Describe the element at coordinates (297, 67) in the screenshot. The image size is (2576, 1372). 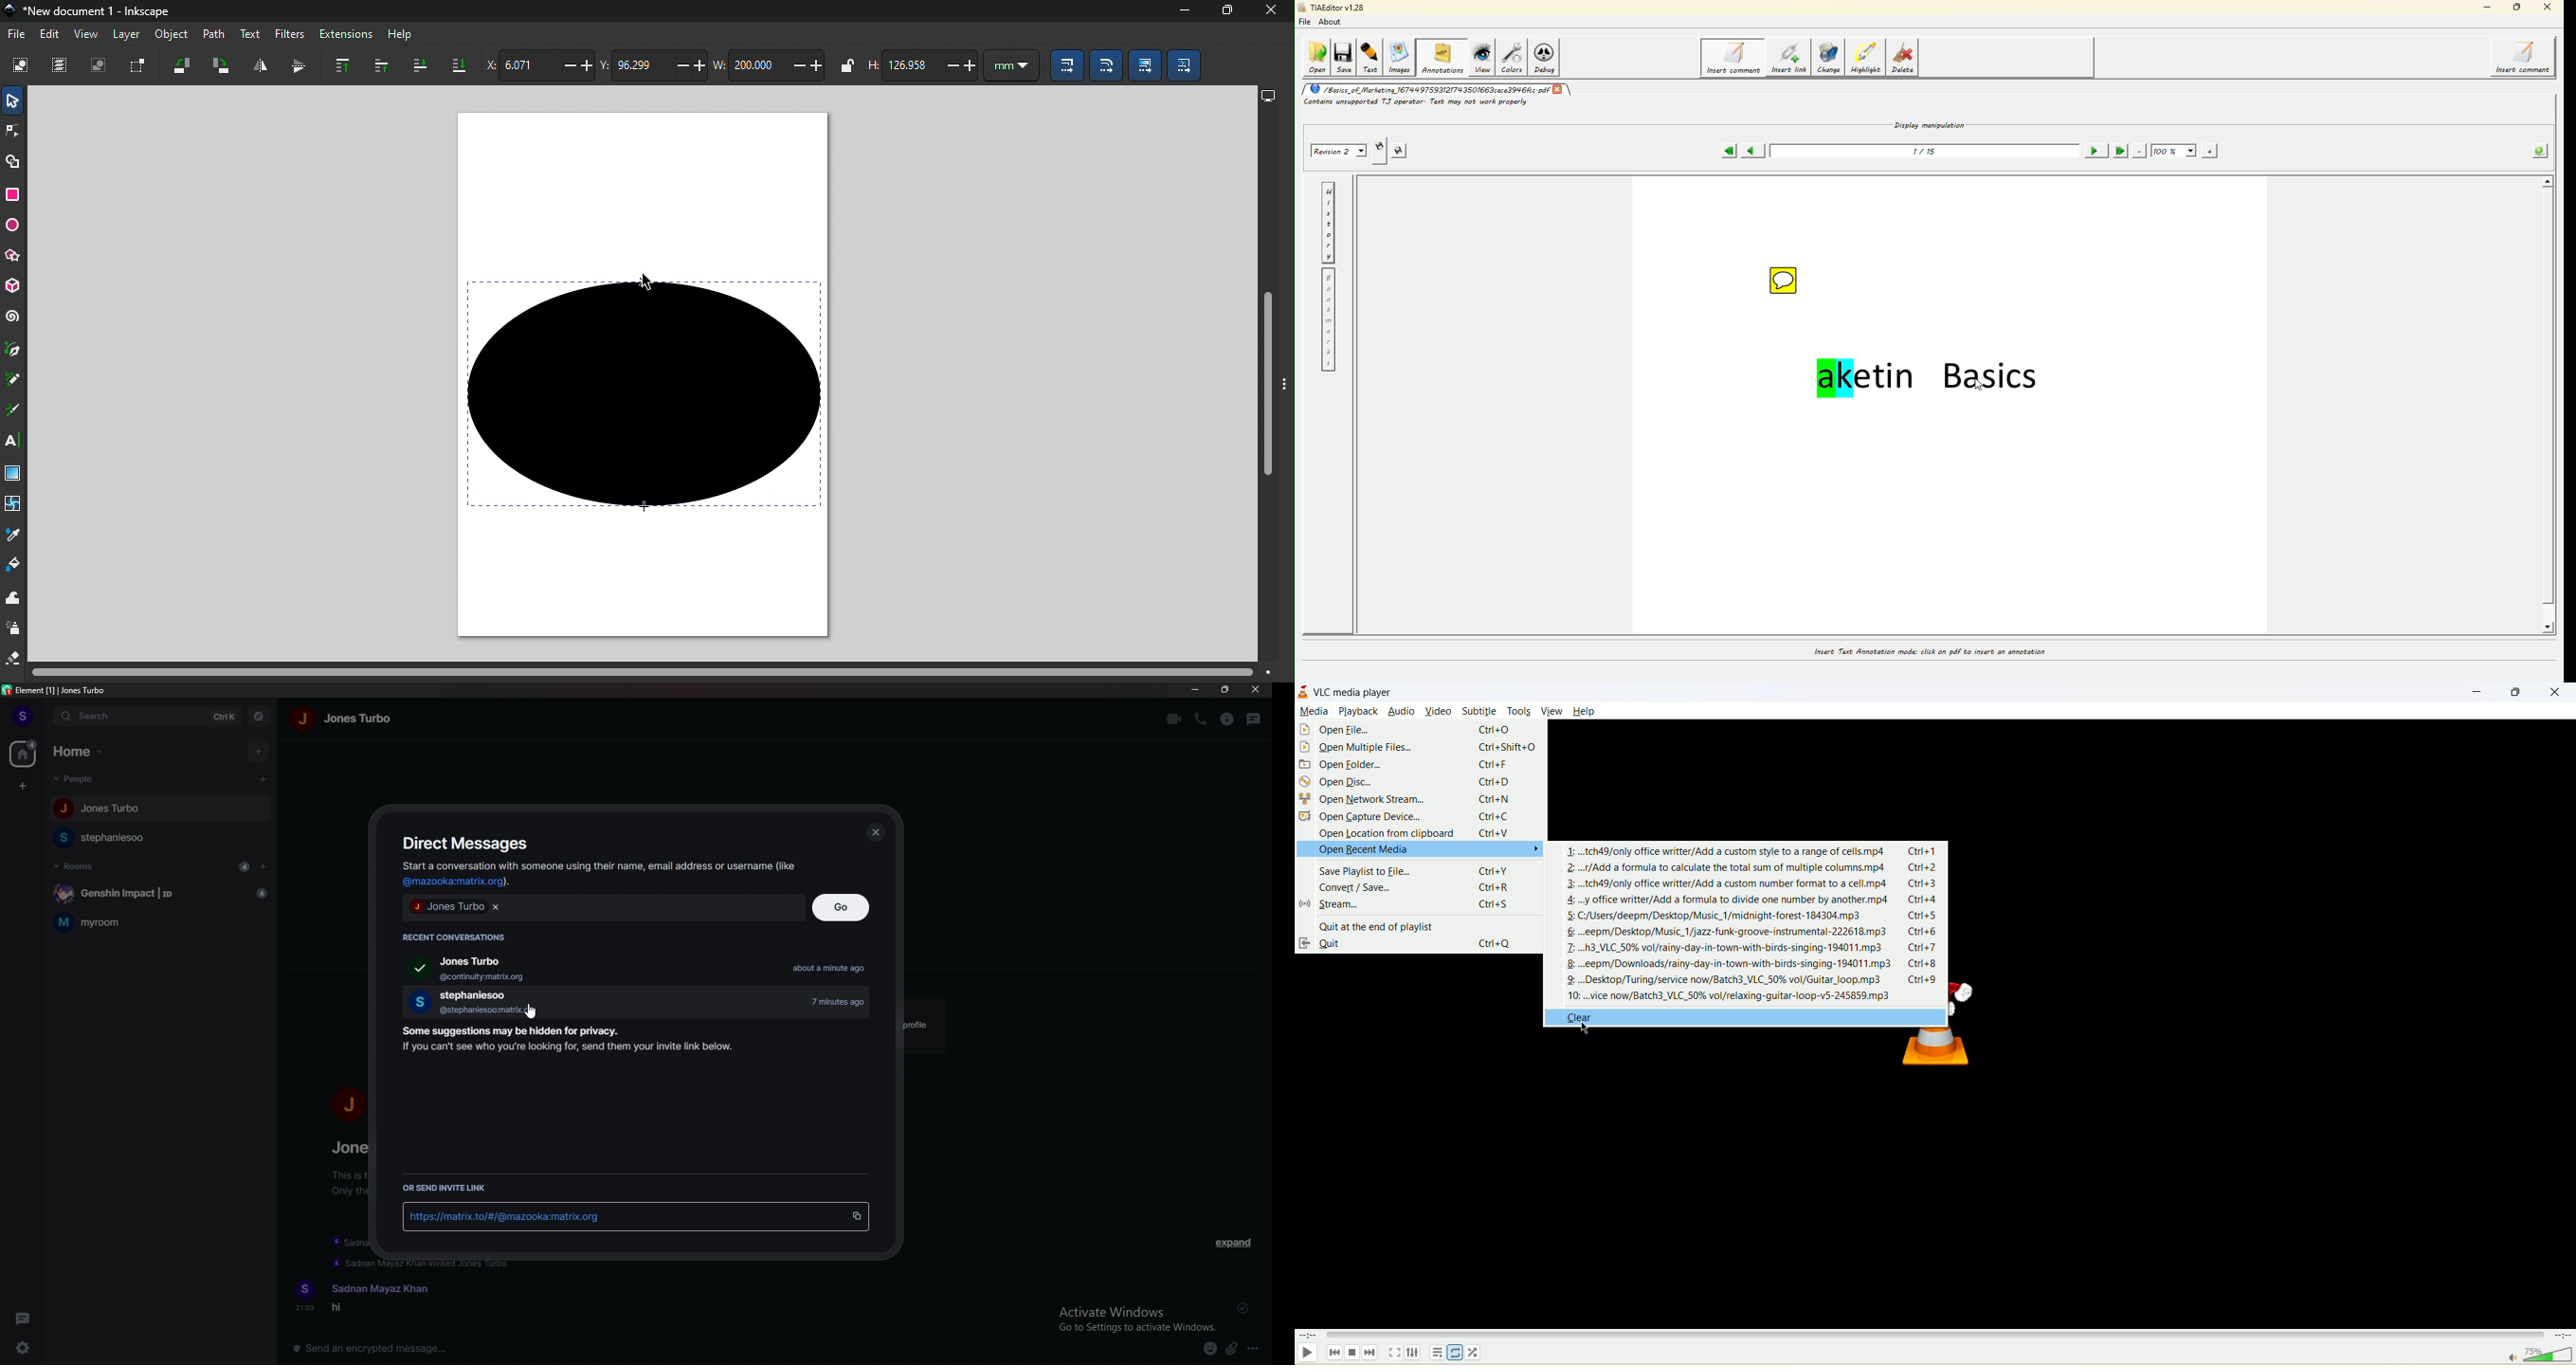
I see `Object flip vertical` at that location.